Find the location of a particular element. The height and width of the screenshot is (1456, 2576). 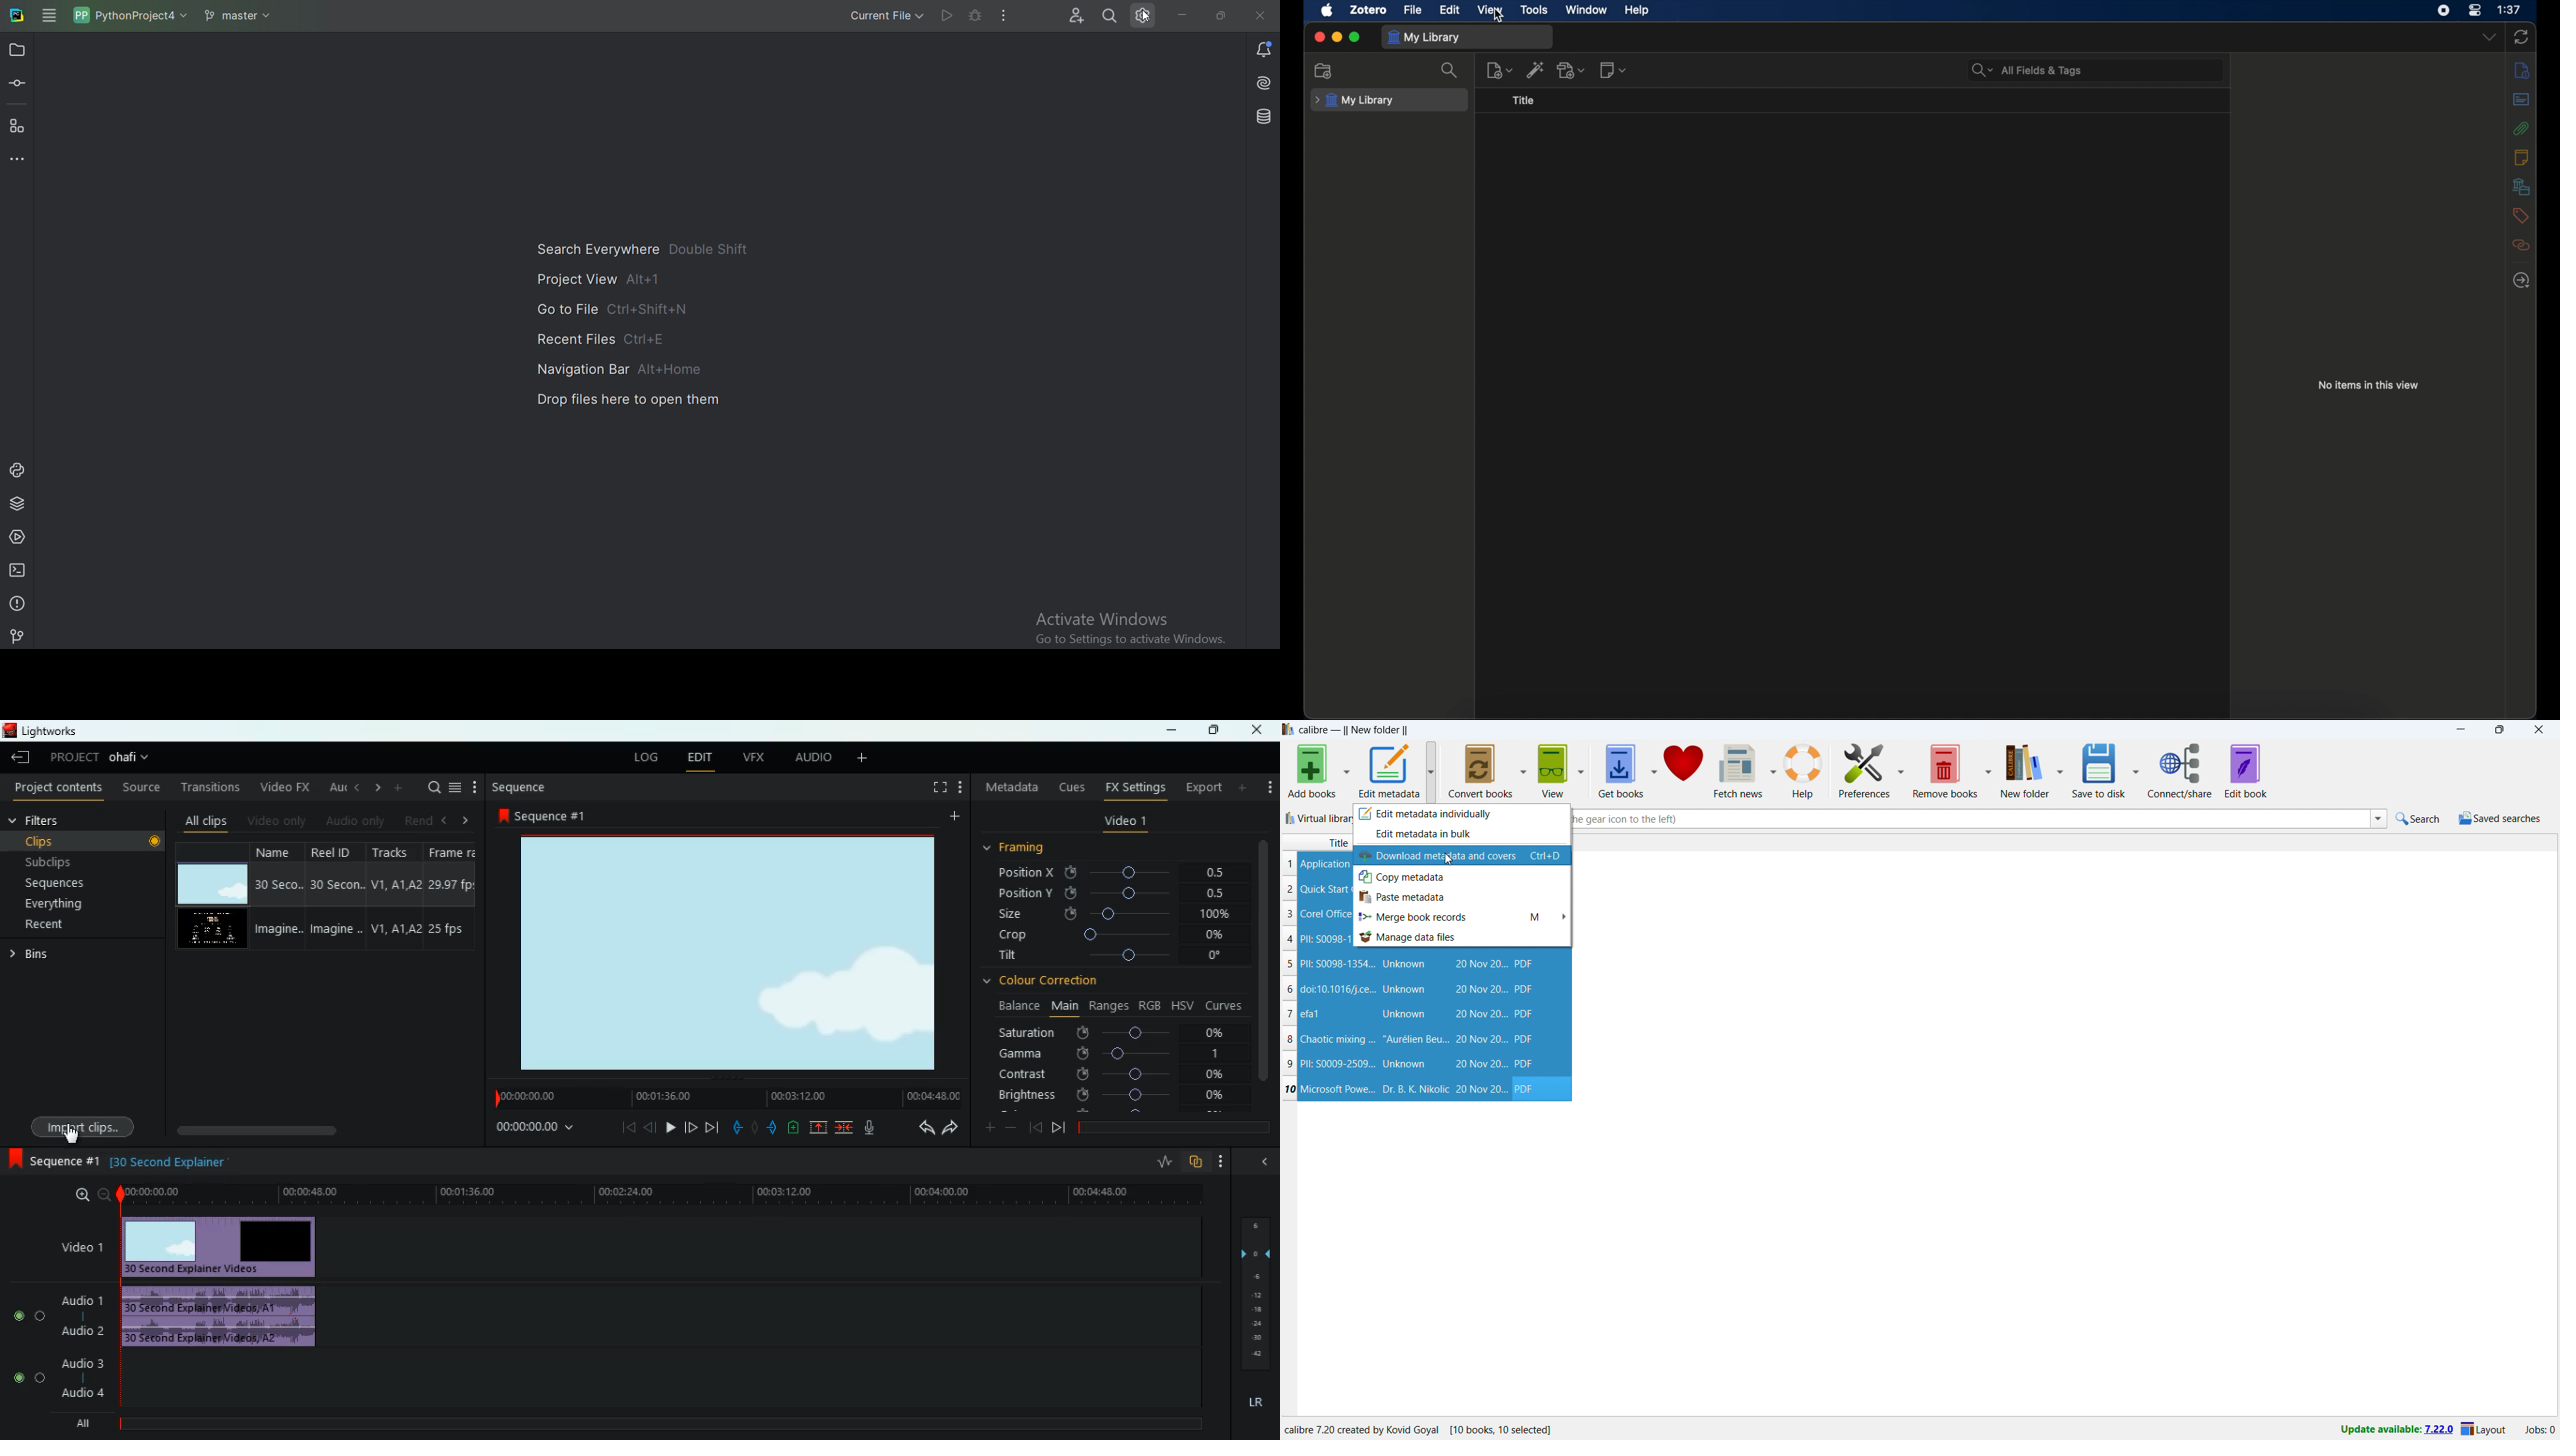

info is located at coordinates (2523, 69).